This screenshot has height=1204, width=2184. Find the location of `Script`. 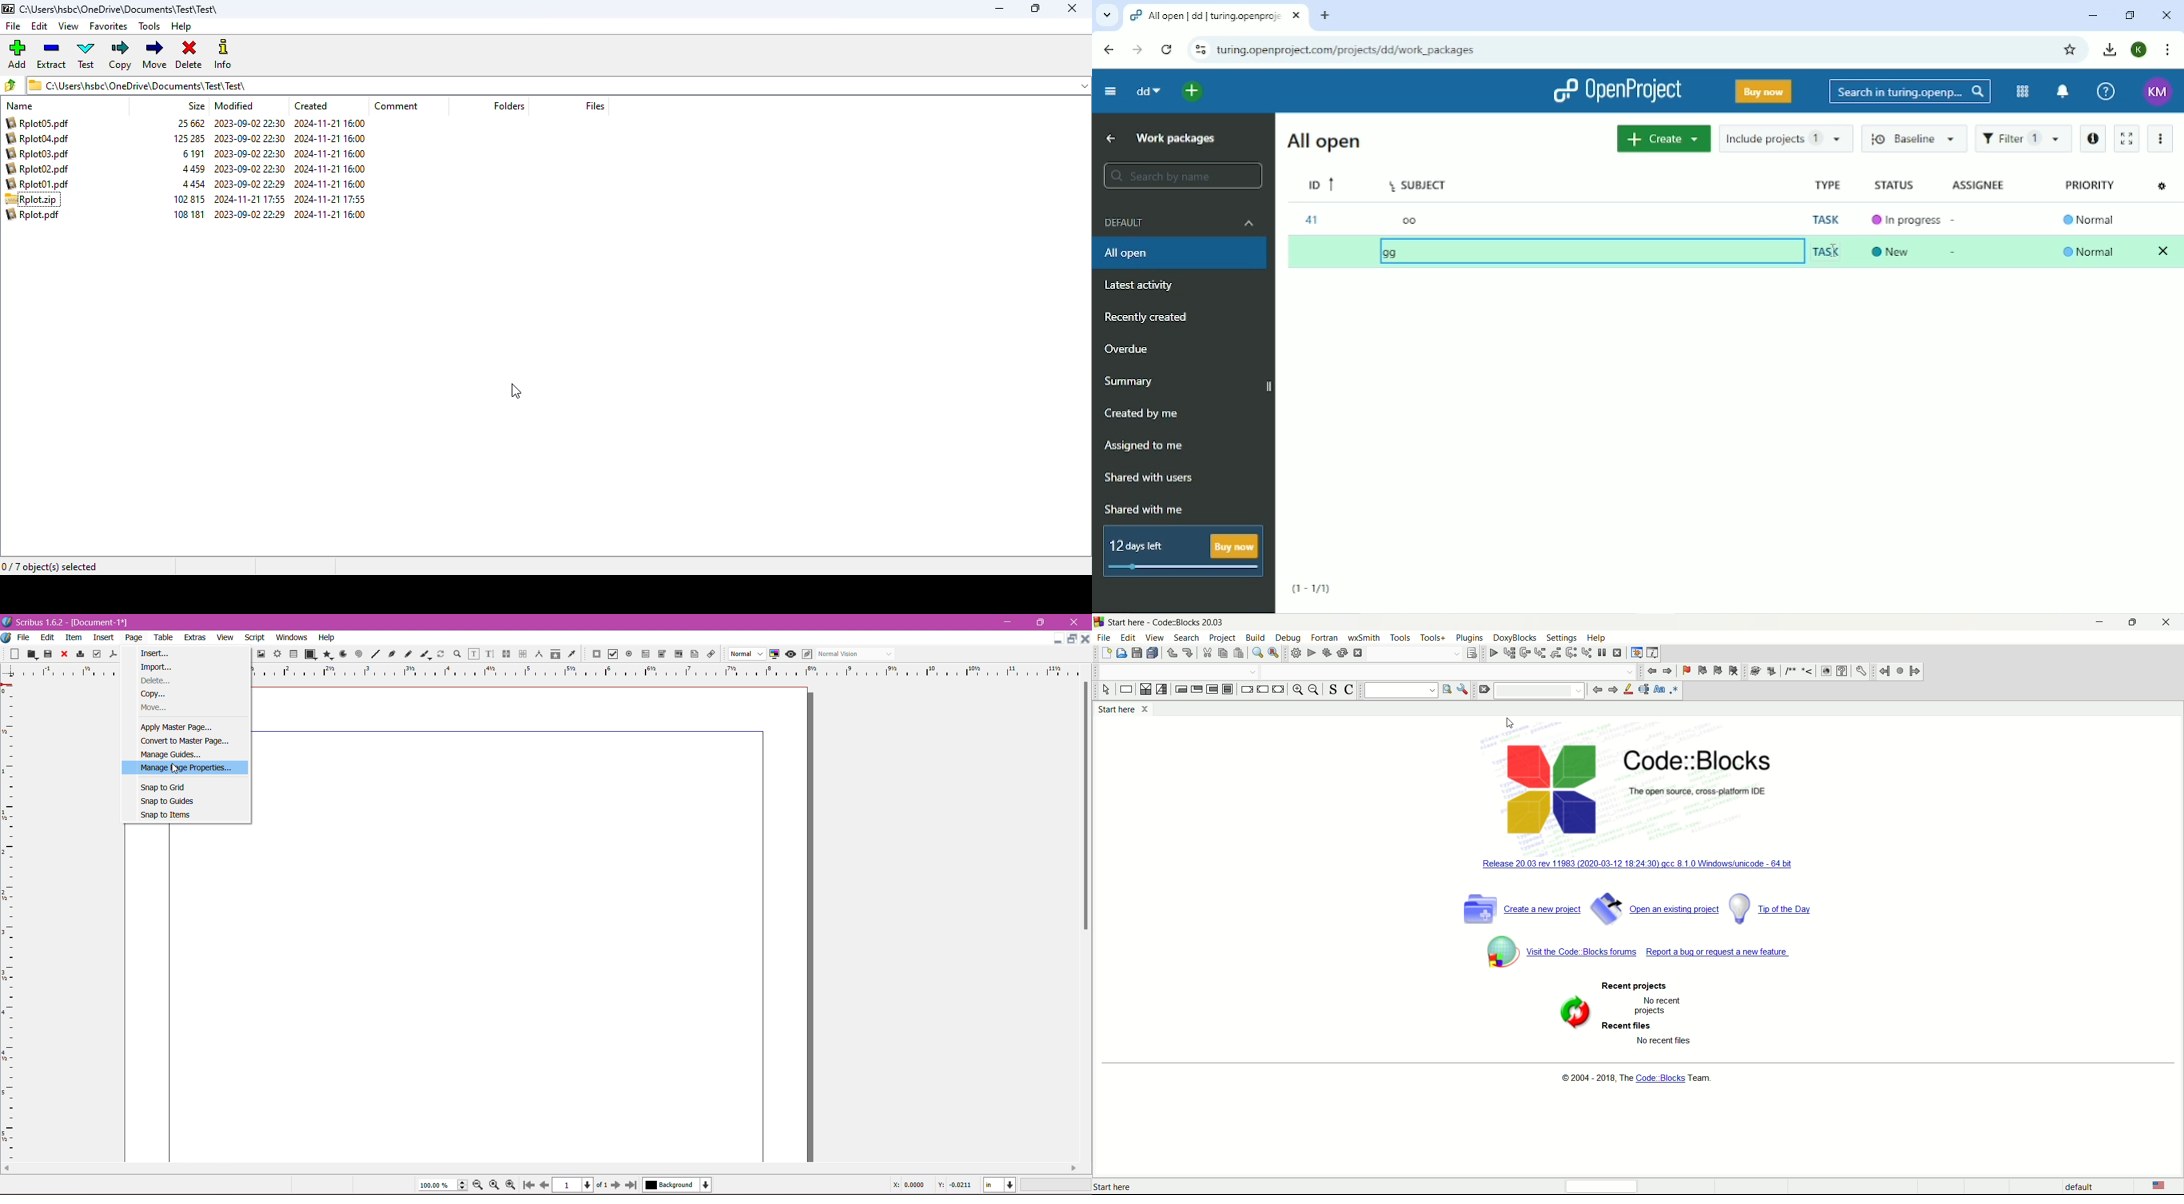

Script is located at coordinates (254, 637).